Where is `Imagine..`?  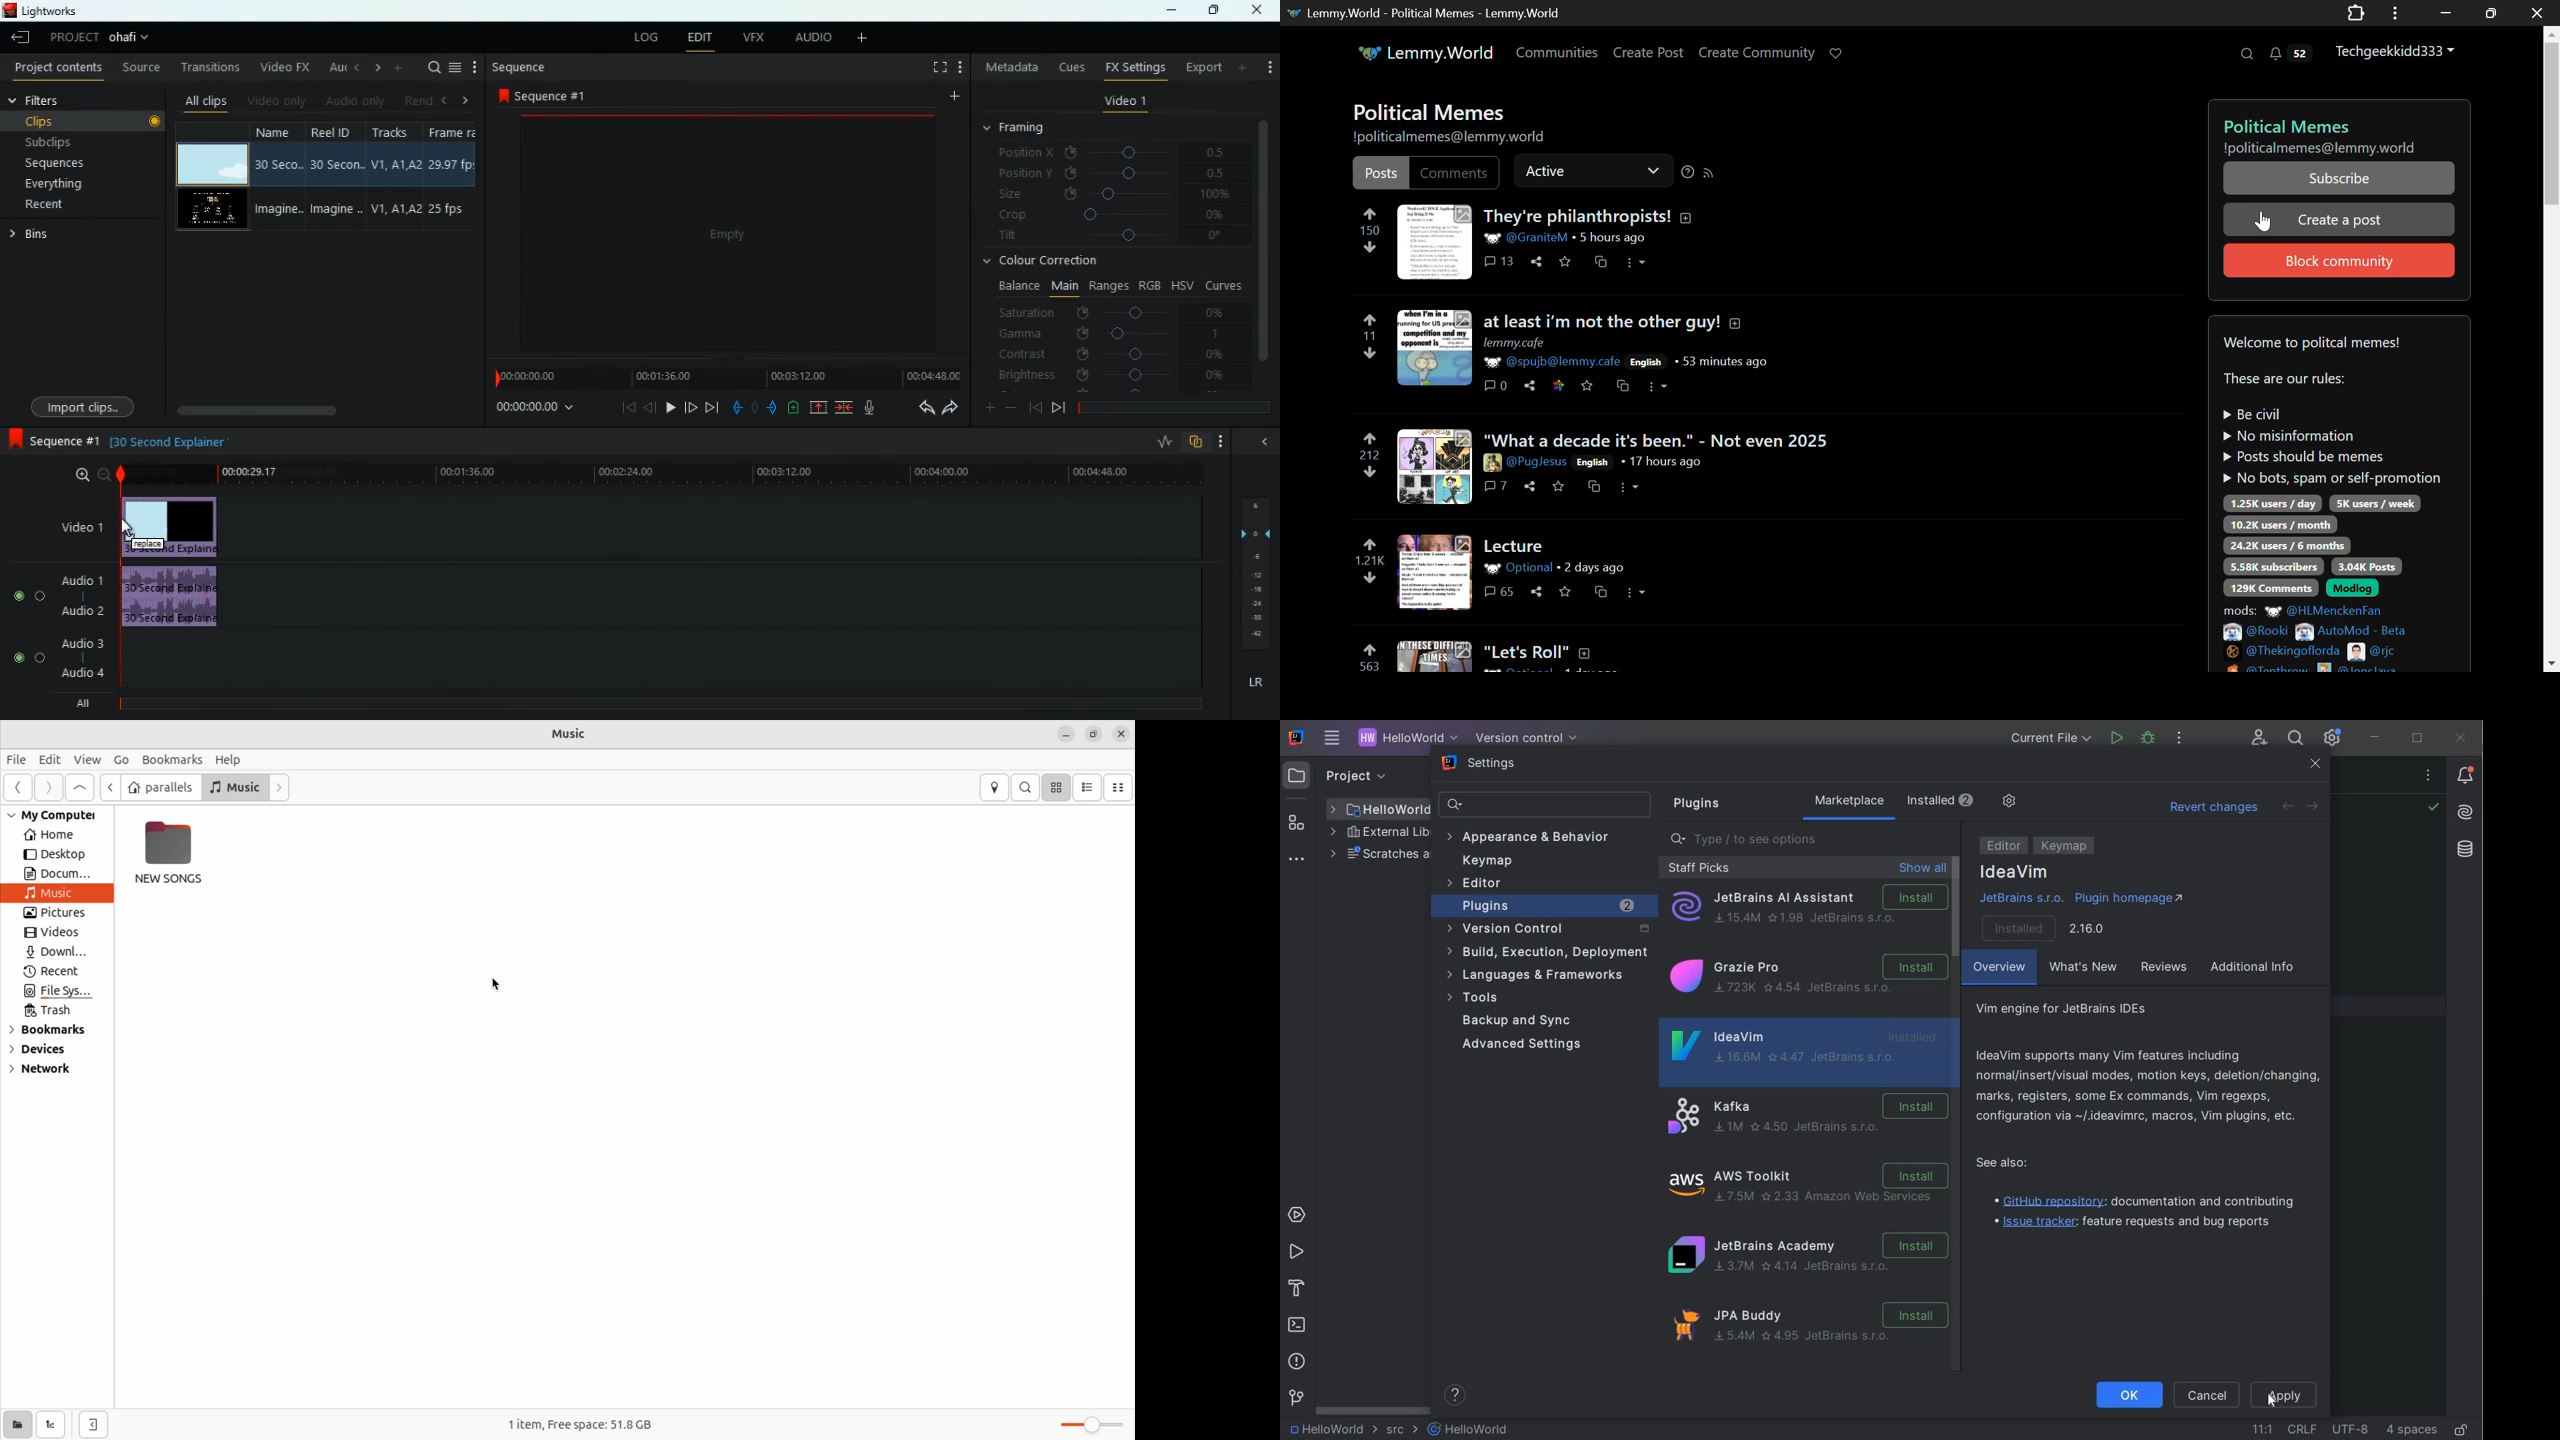 Imagine.. is located at coordinates (340, 212).